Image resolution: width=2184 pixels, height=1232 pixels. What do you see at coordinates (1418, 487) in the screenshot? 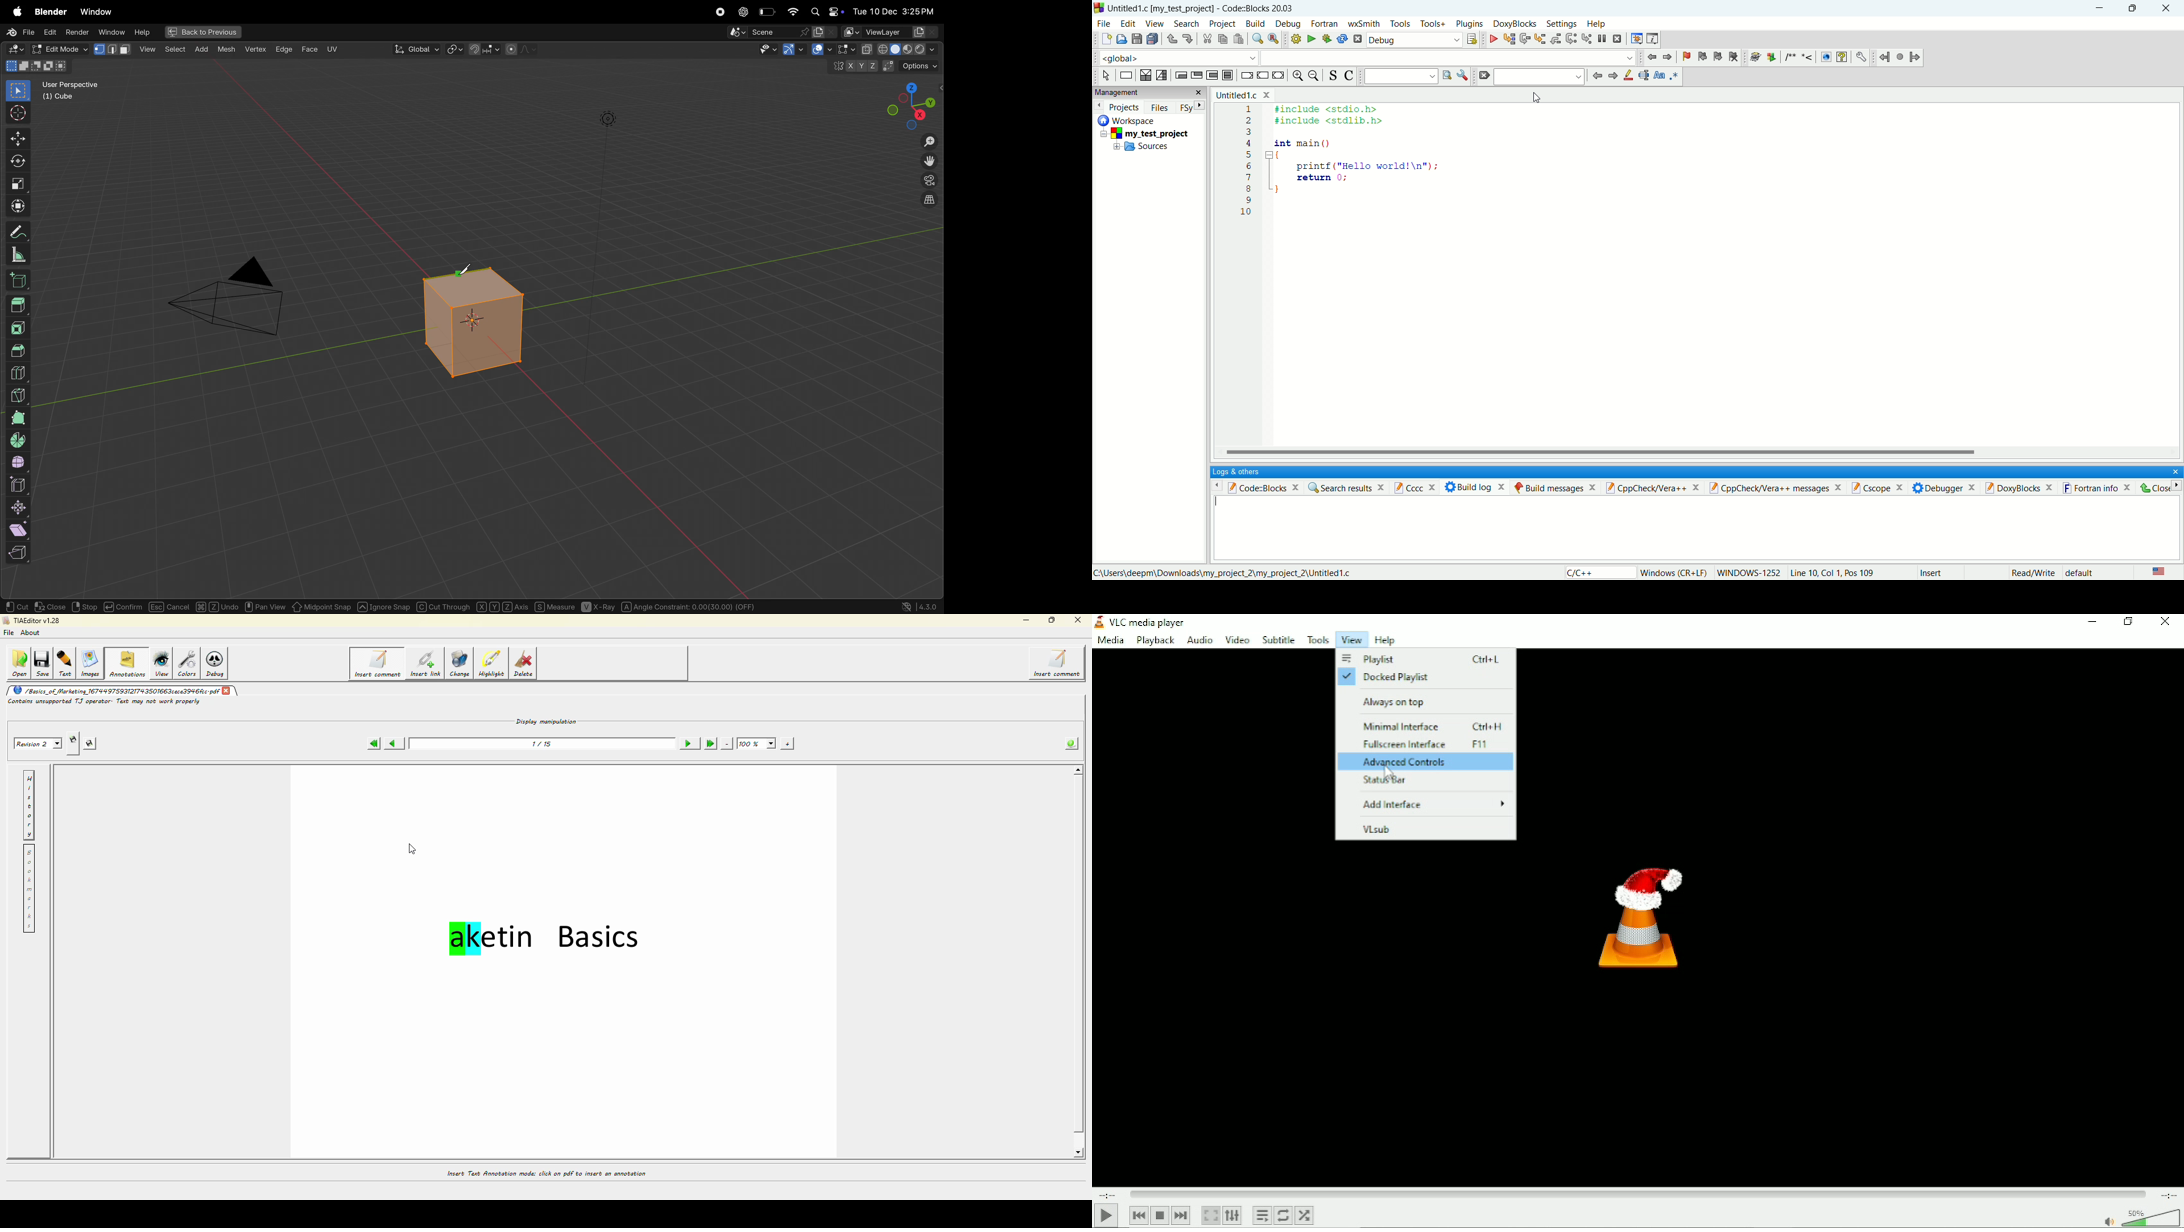
I see `cccc` at bounding box center [1418, 487].